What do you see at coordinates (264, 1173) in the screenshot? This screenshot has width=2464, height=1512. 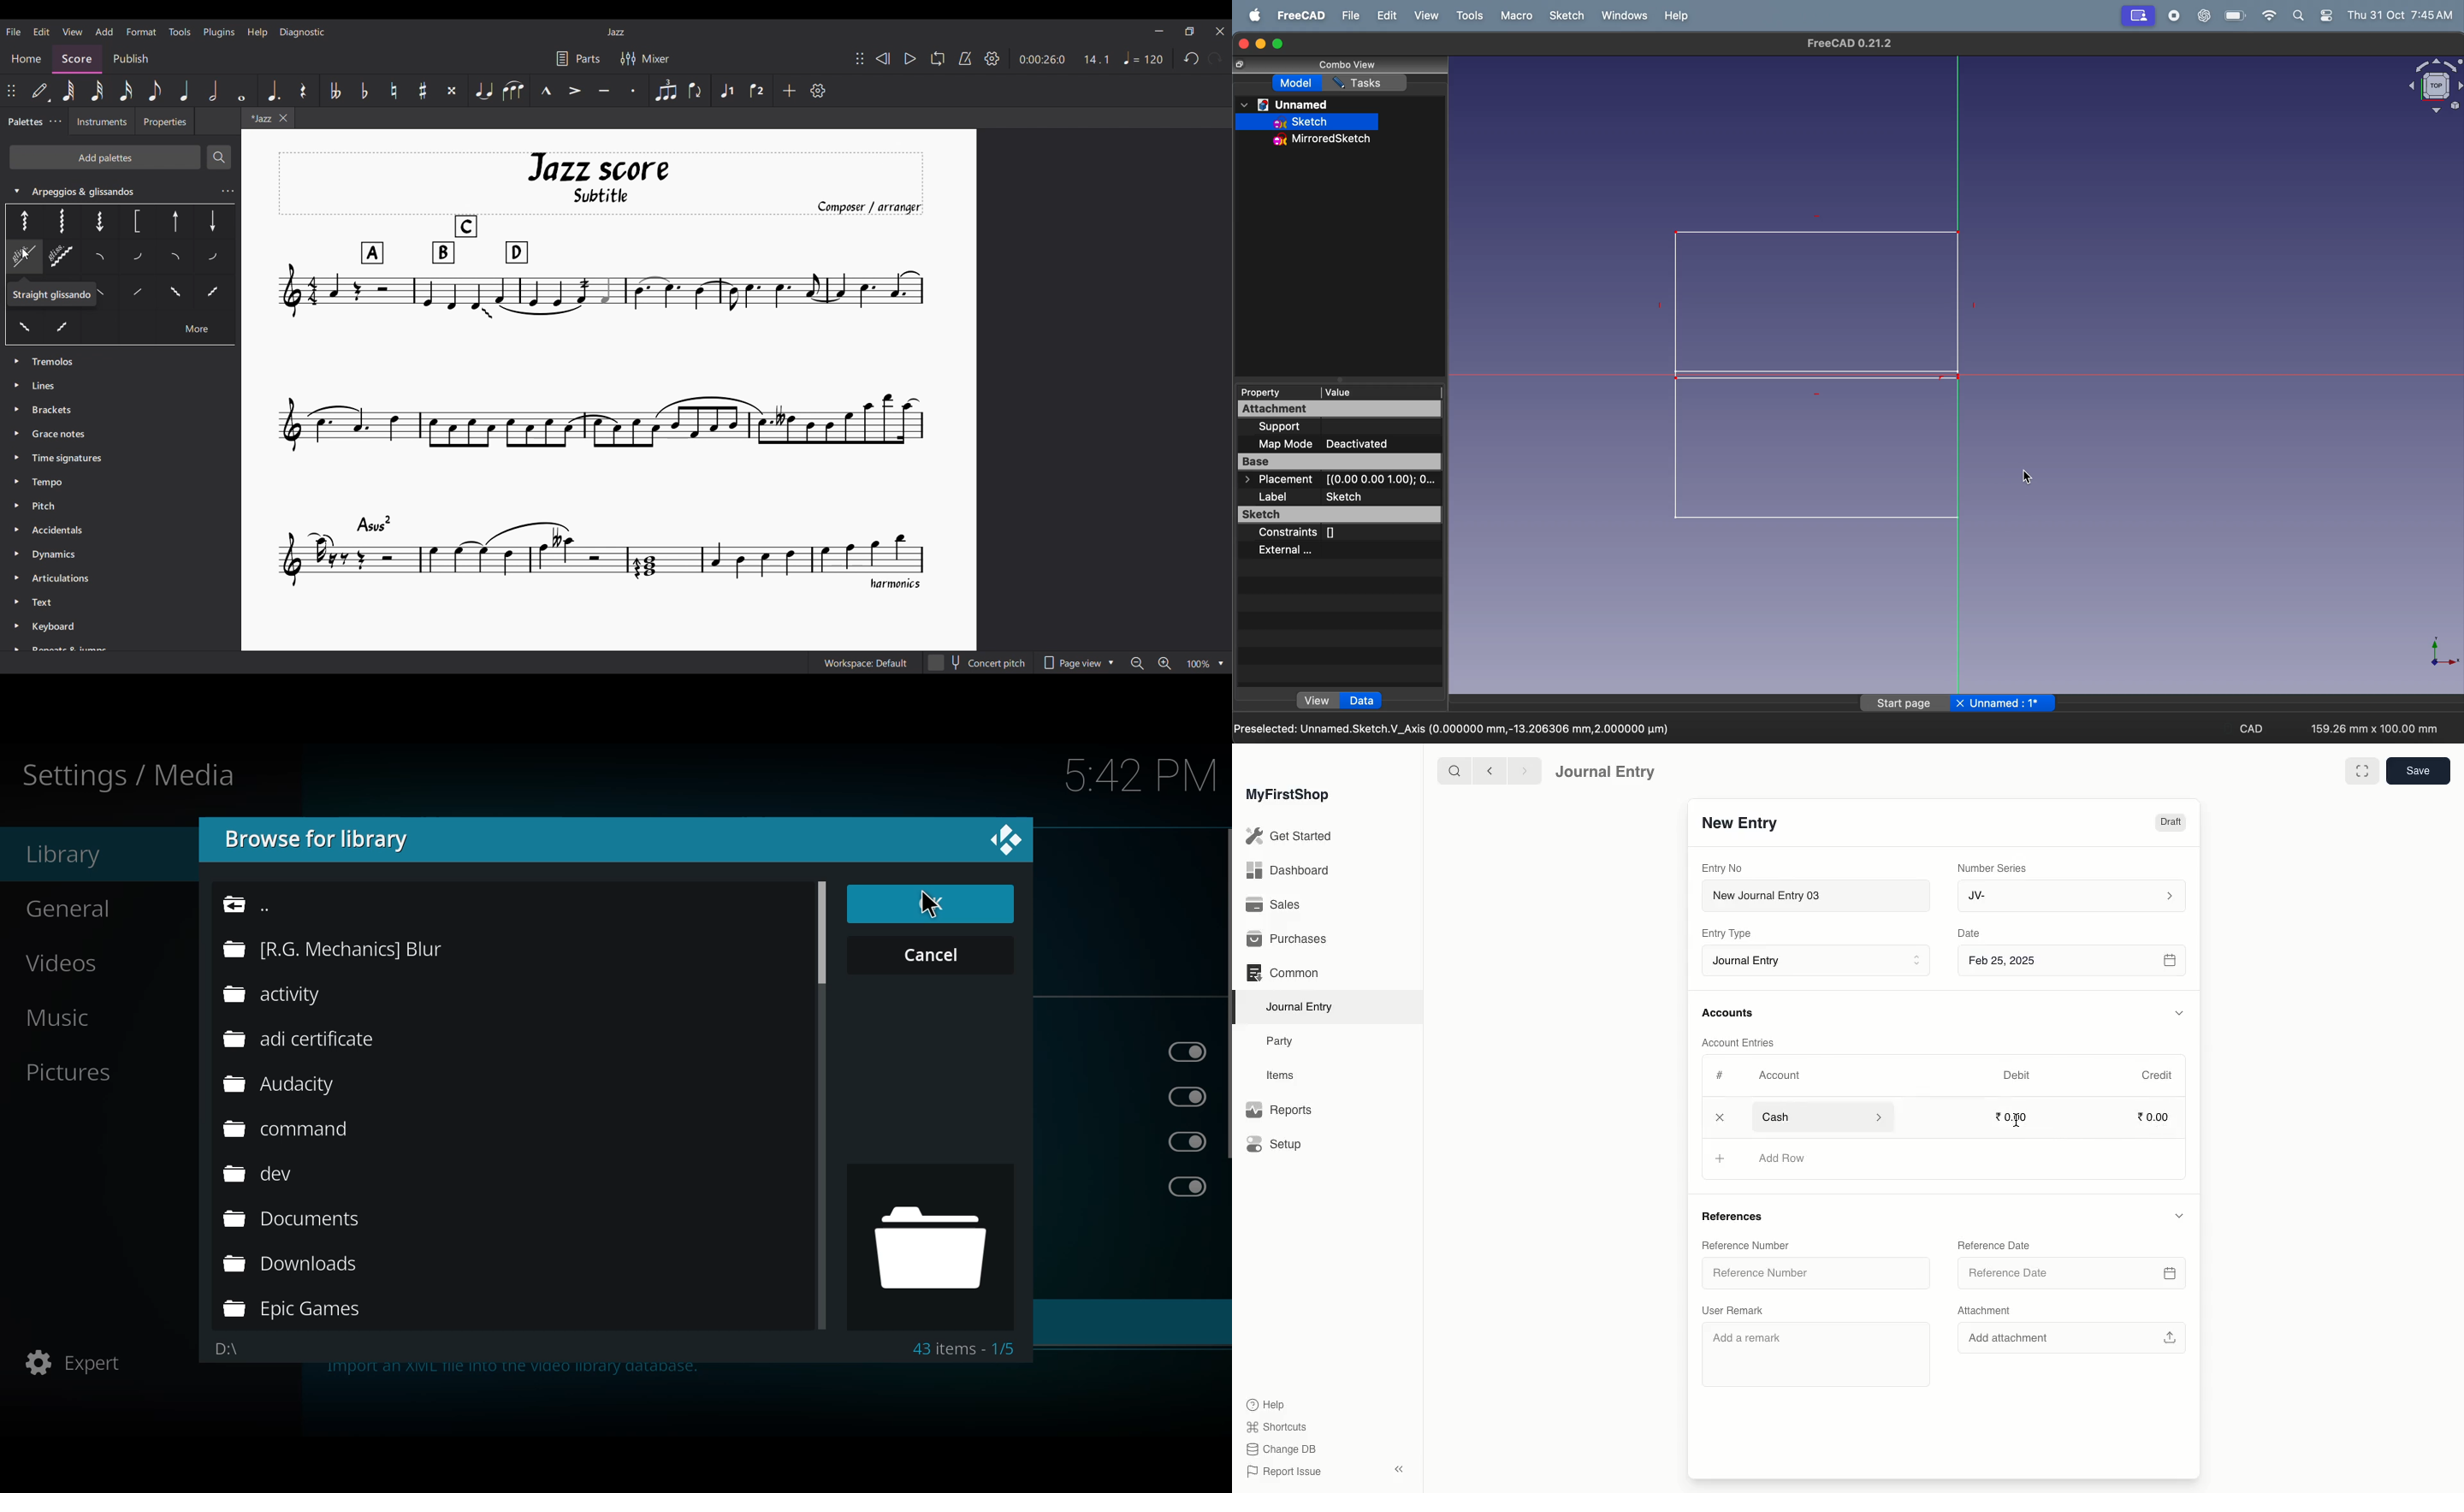 I see `folder` at bounding box center [264, 1173].